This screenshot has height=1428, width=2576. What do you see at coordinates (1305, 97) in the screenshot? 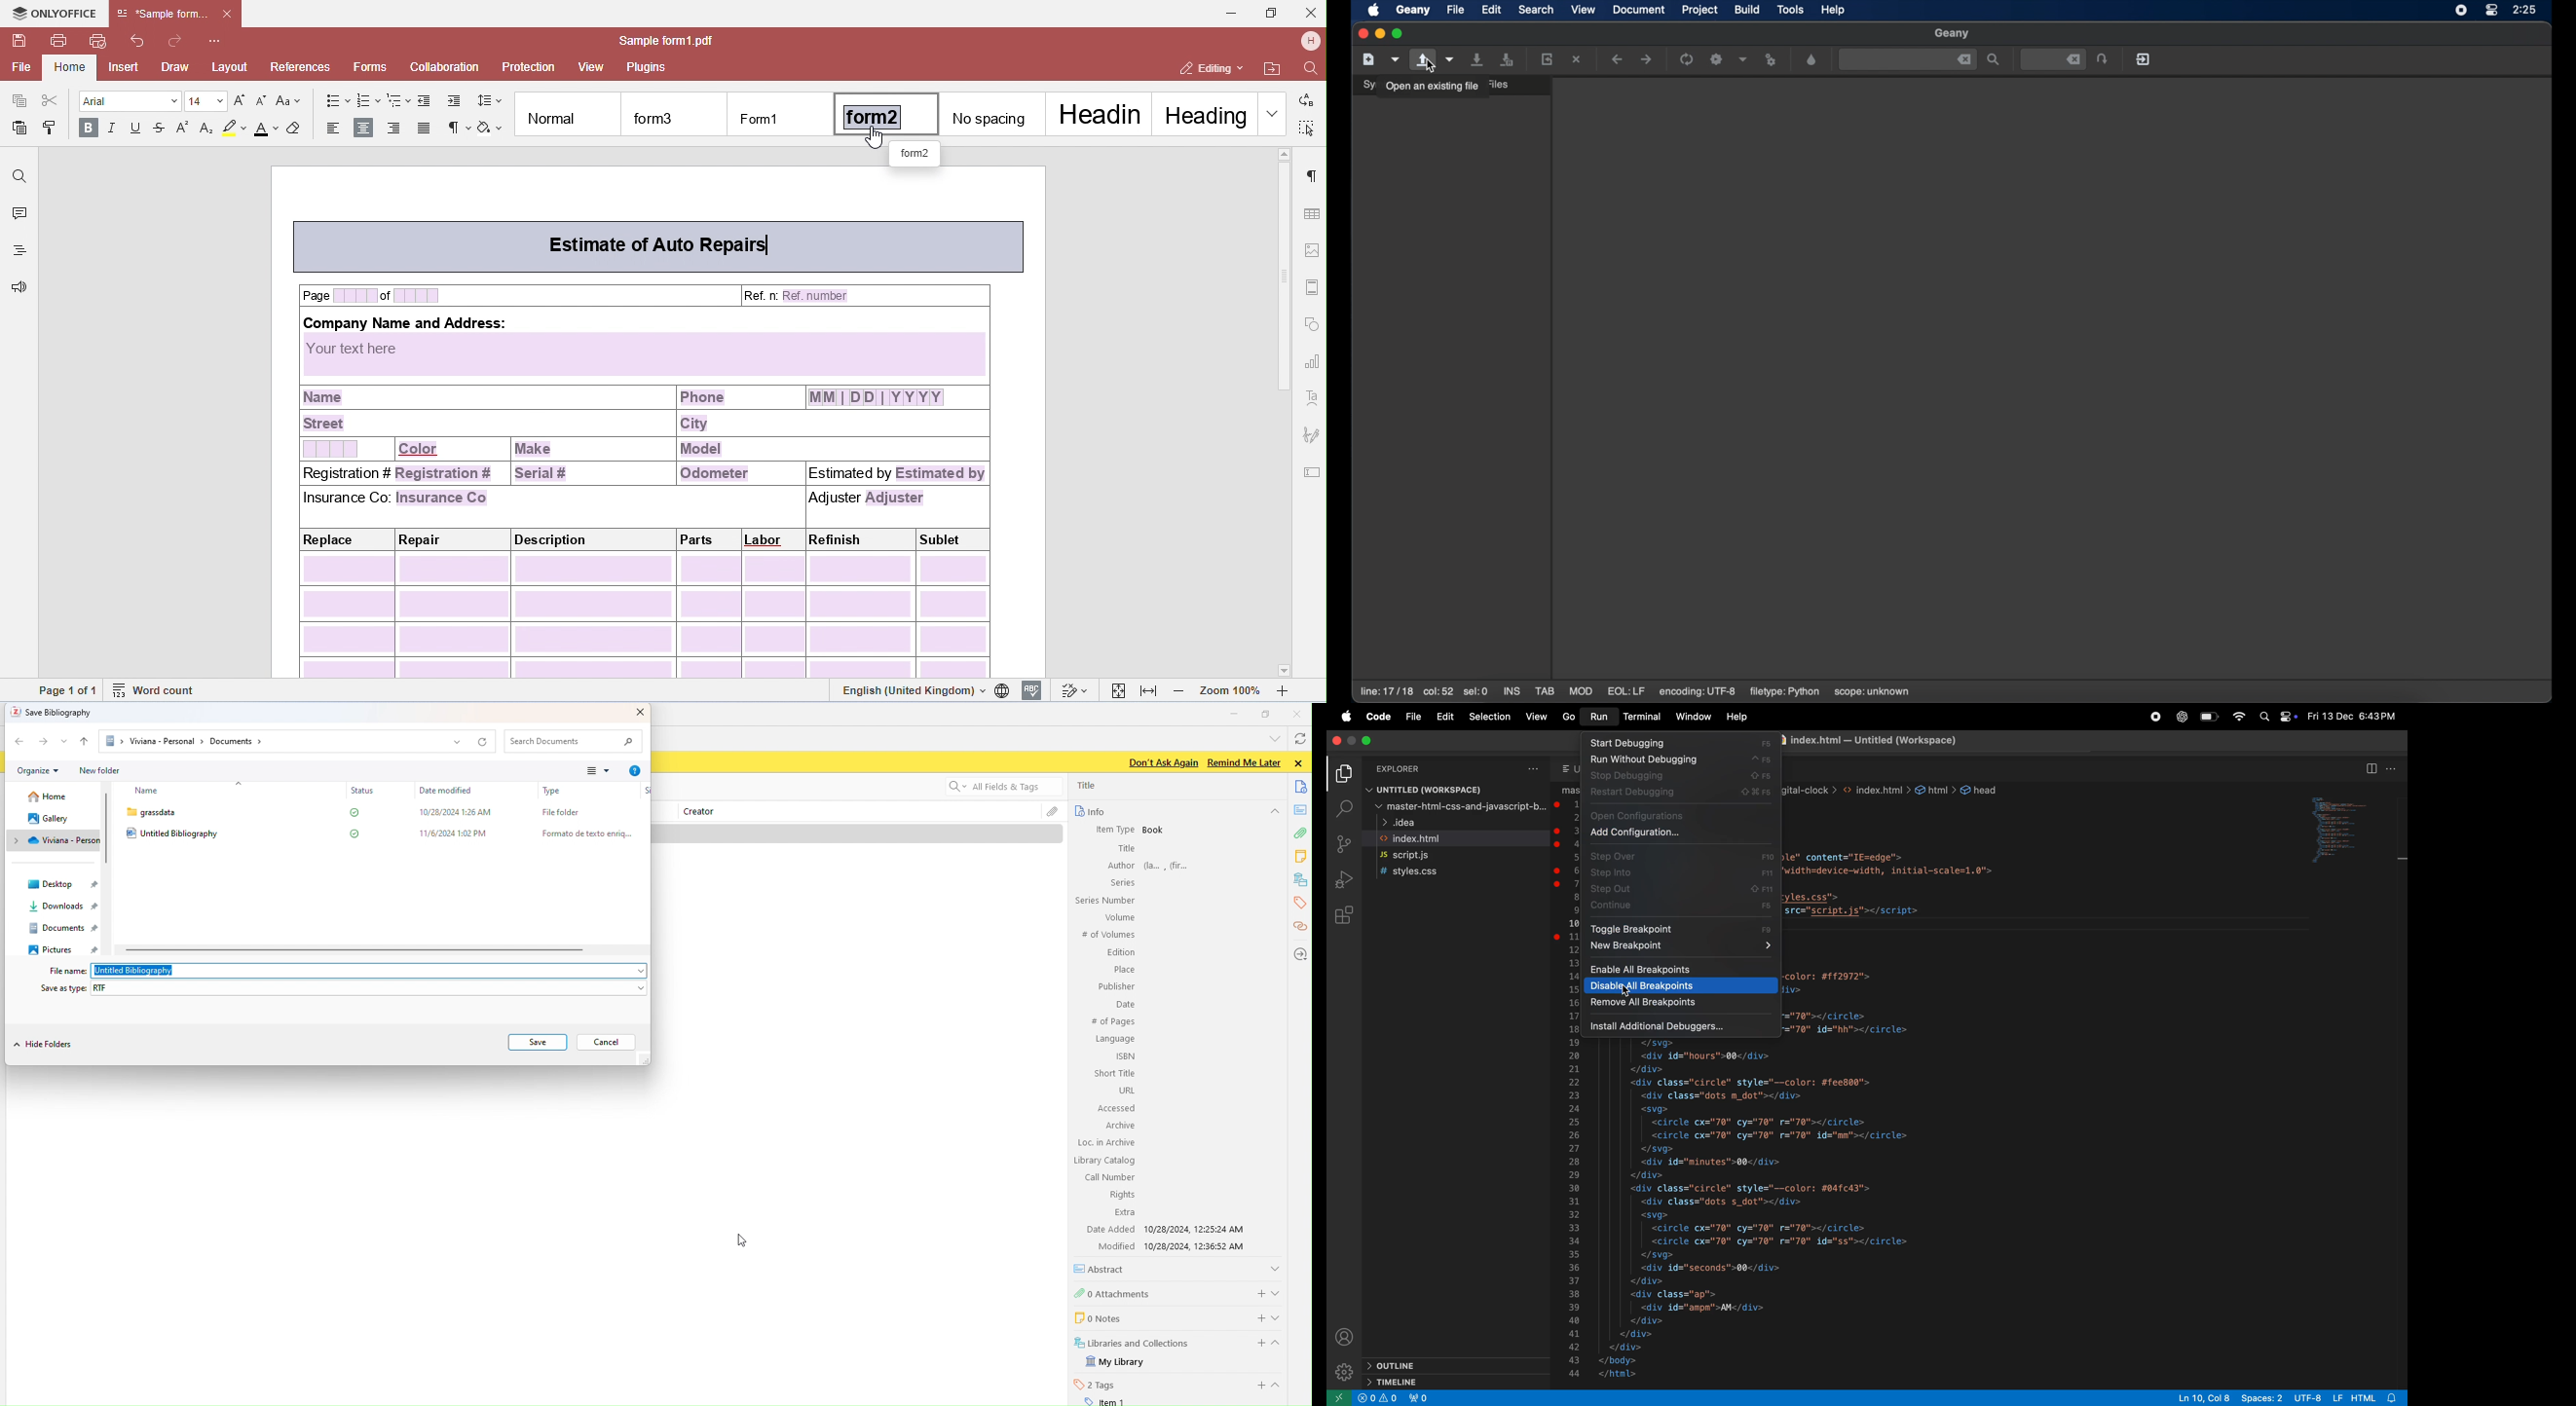
I see `replace` at bounding box center [1305, 97].